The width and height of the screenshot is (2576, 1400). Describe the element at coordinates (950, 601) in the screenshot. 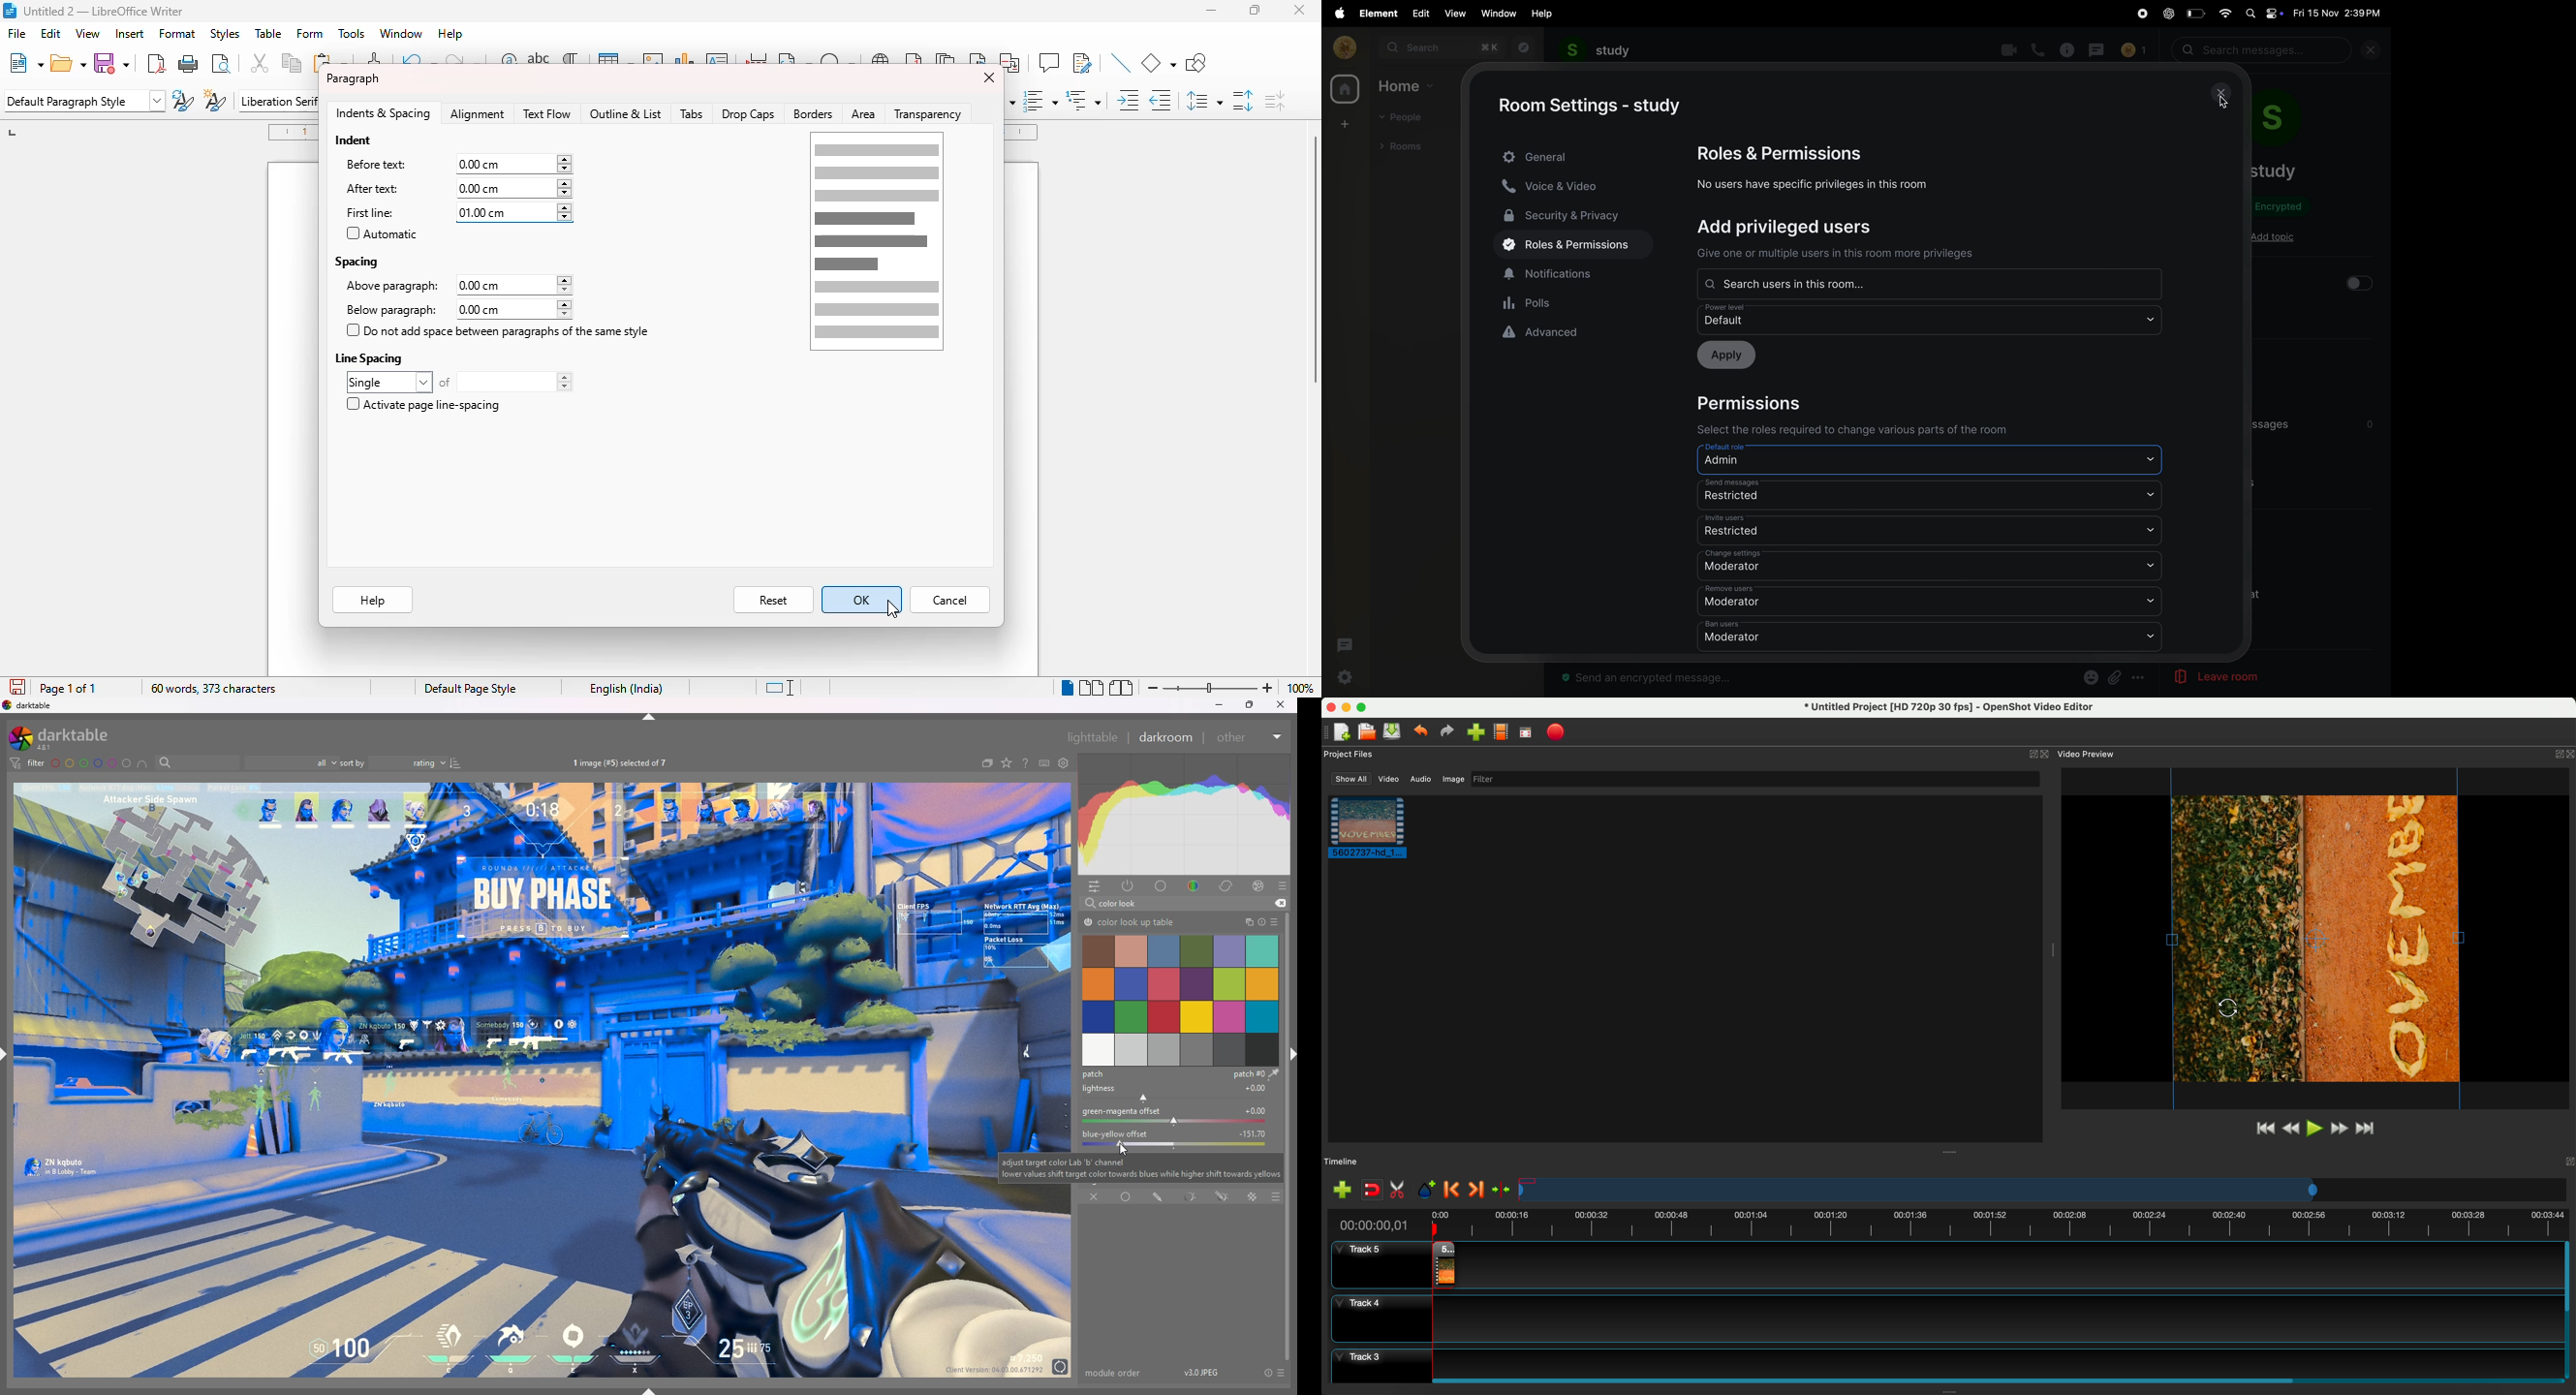

I see `cancel` at that location.